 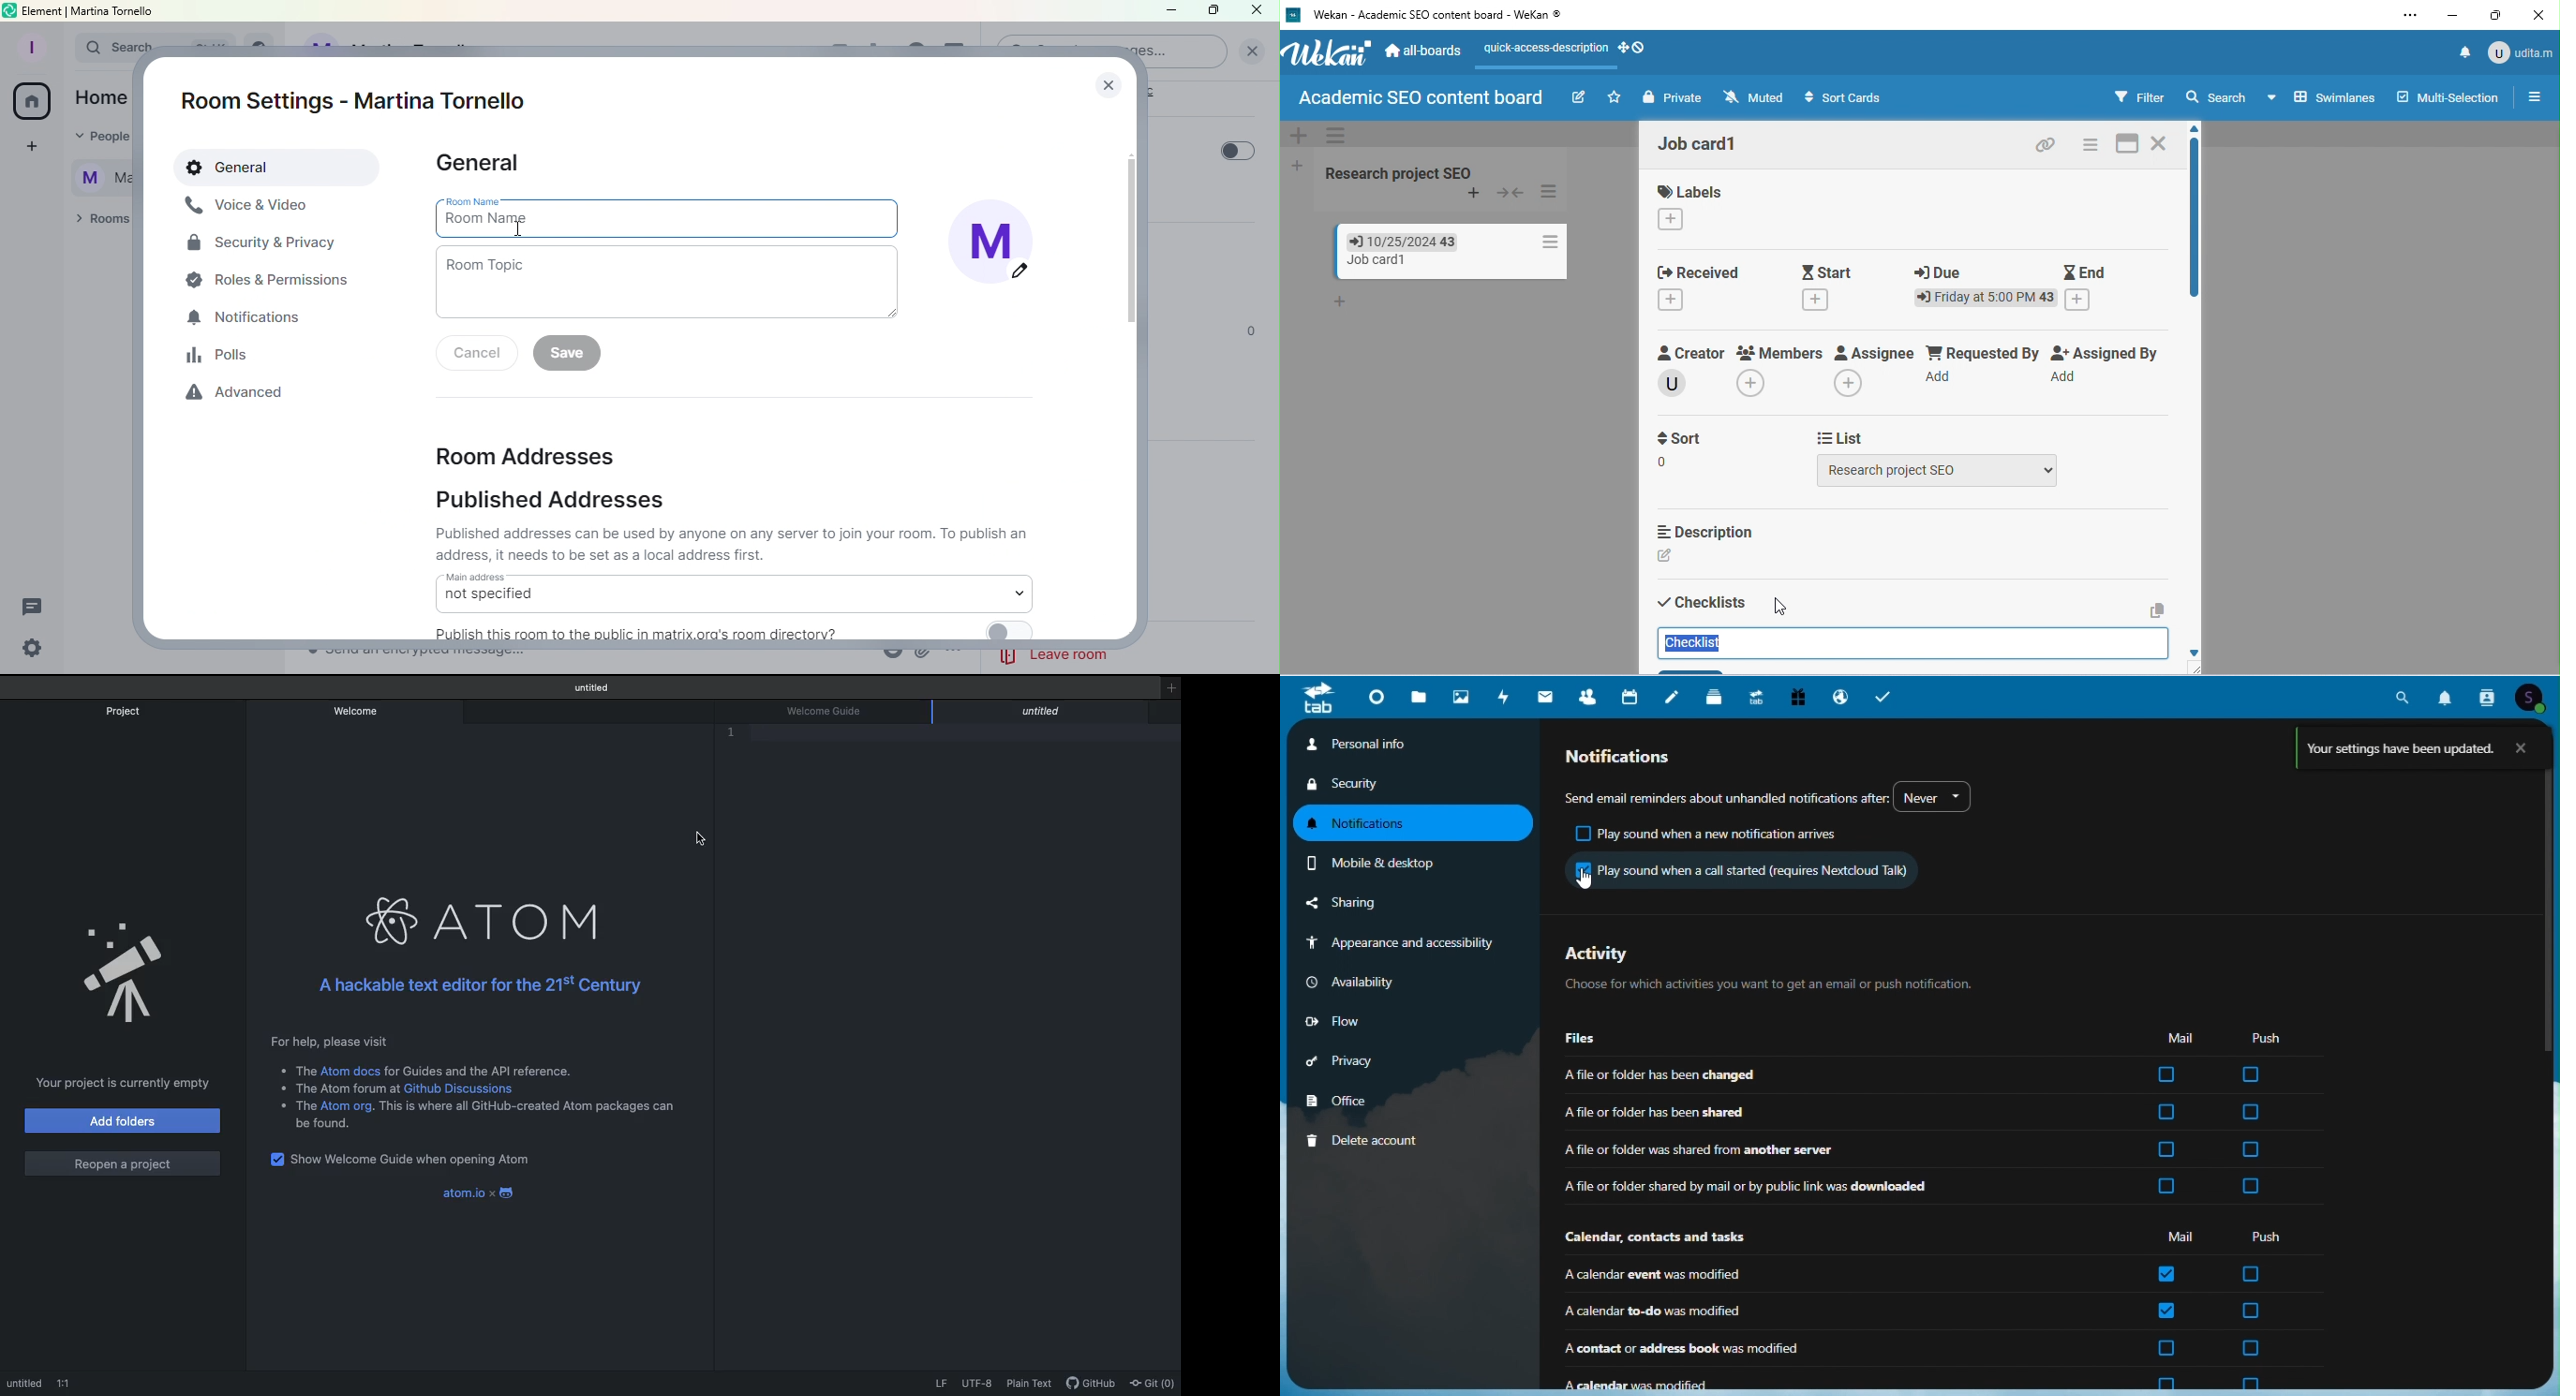 What do you see at coordinates (1673, 694) in the screenshot?
I see `Notes` at bounding box center [1673, 694].